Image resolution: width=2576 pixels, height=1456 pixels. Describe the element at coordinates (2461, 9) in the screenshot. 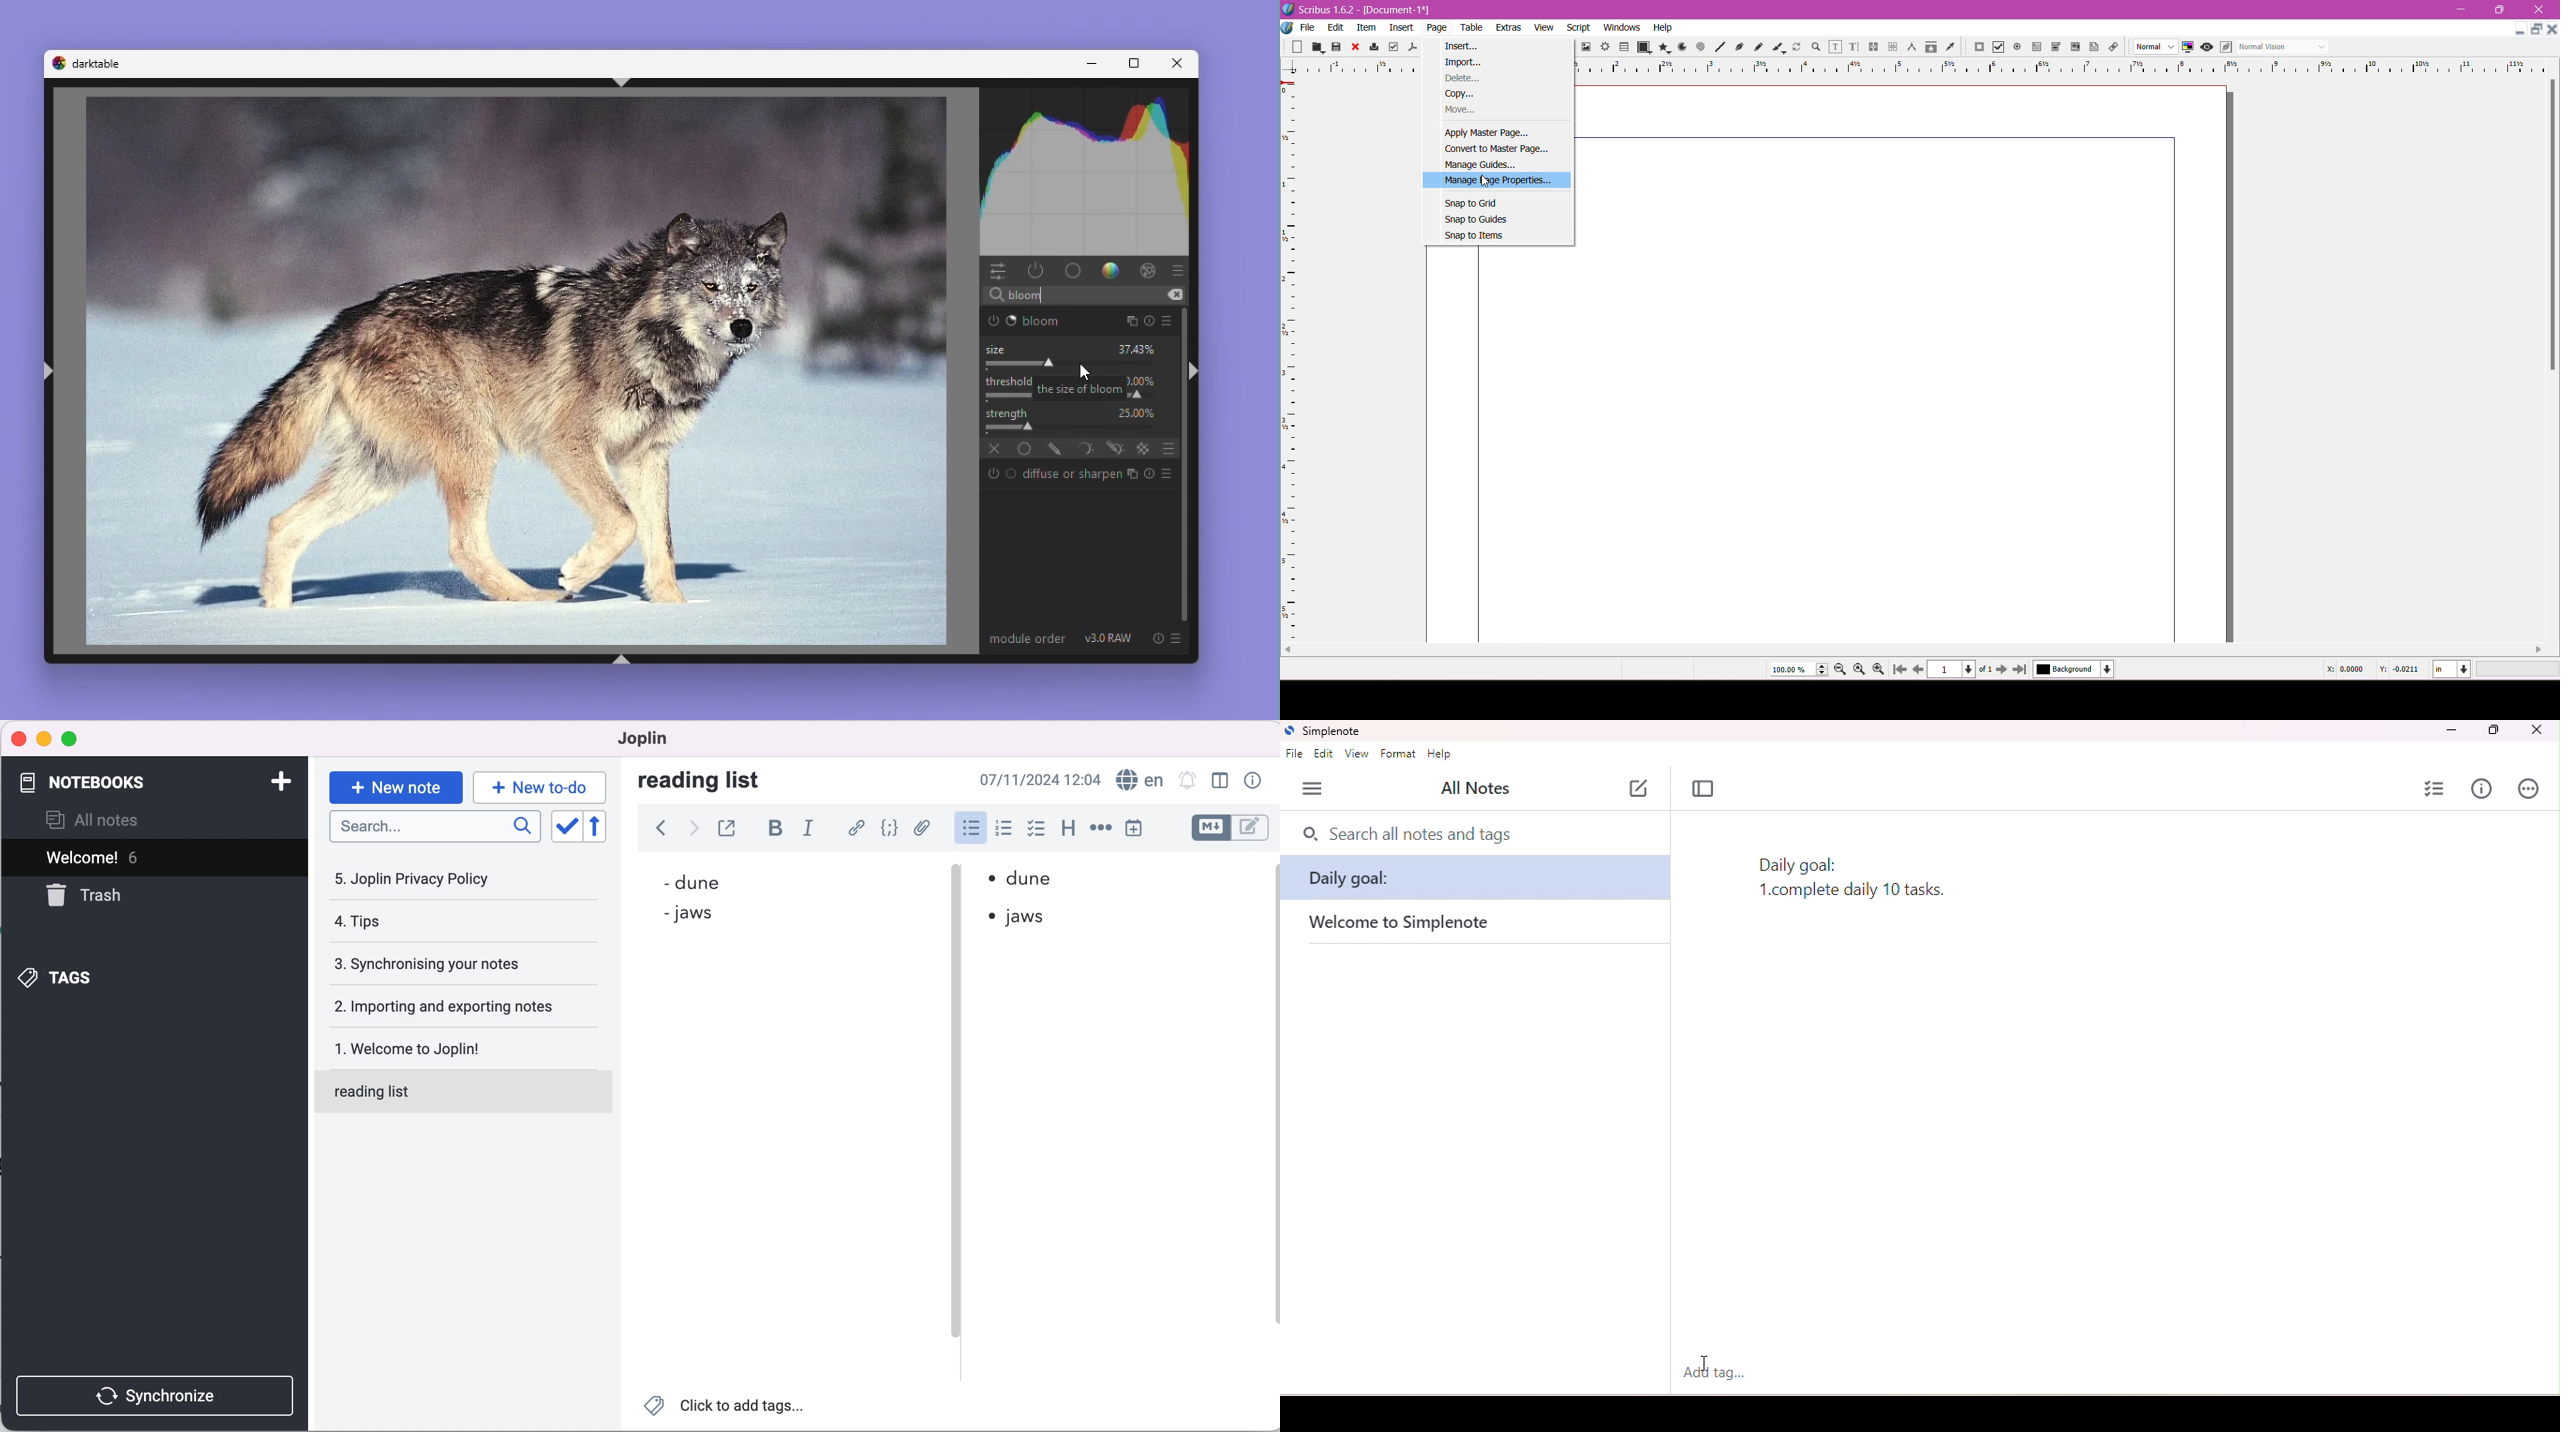

I see `Minimize` at that location.